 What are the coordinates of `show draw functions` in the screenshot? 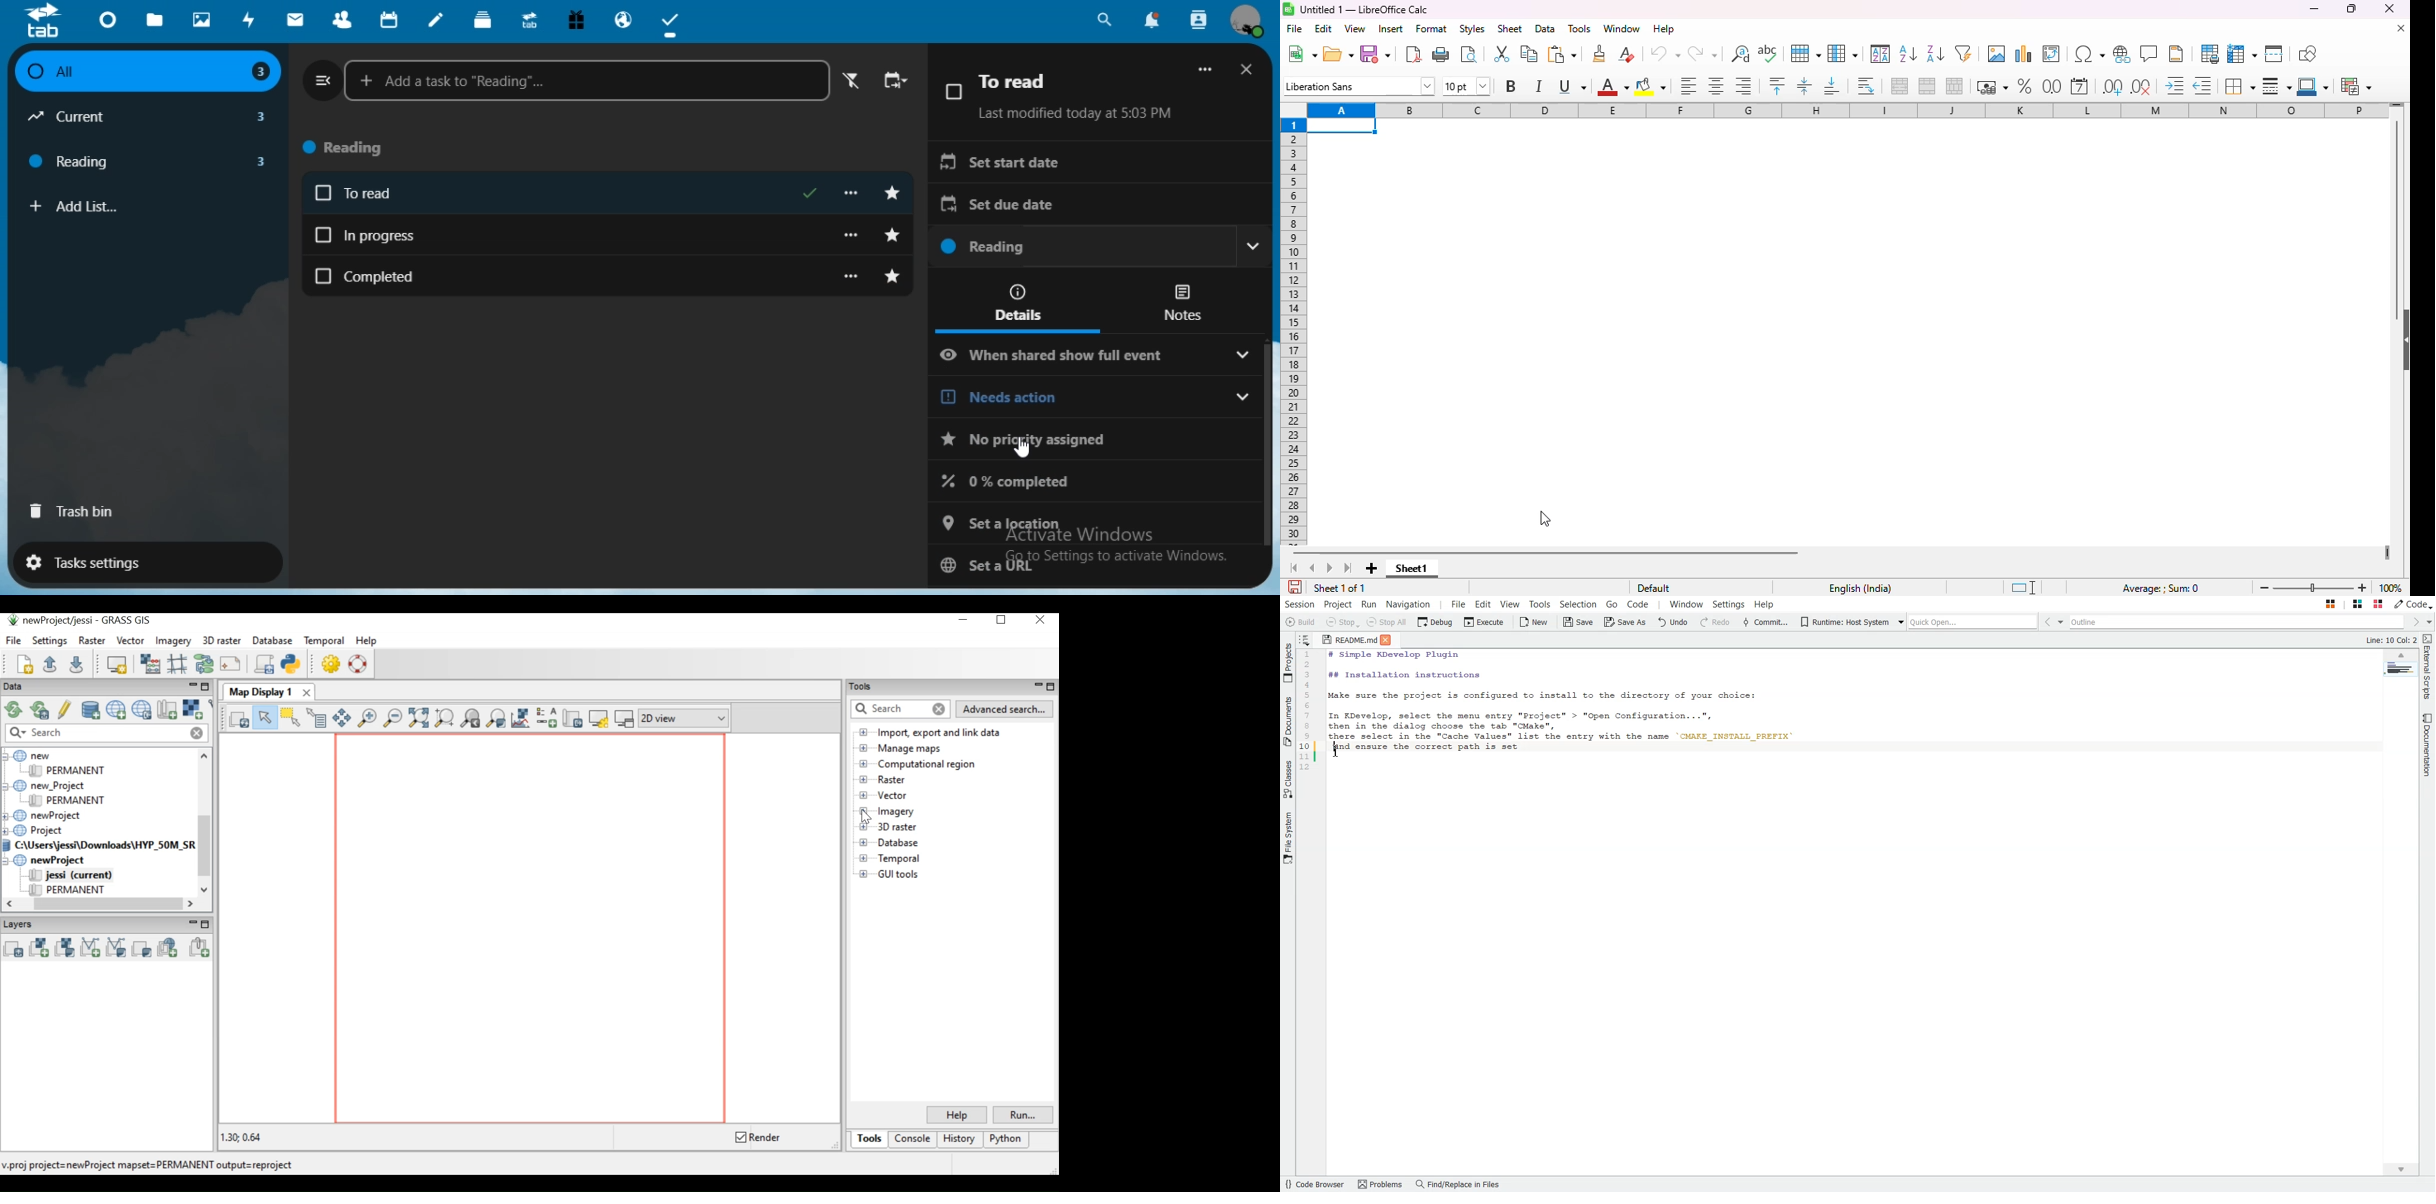 It's located at (2308, 54).